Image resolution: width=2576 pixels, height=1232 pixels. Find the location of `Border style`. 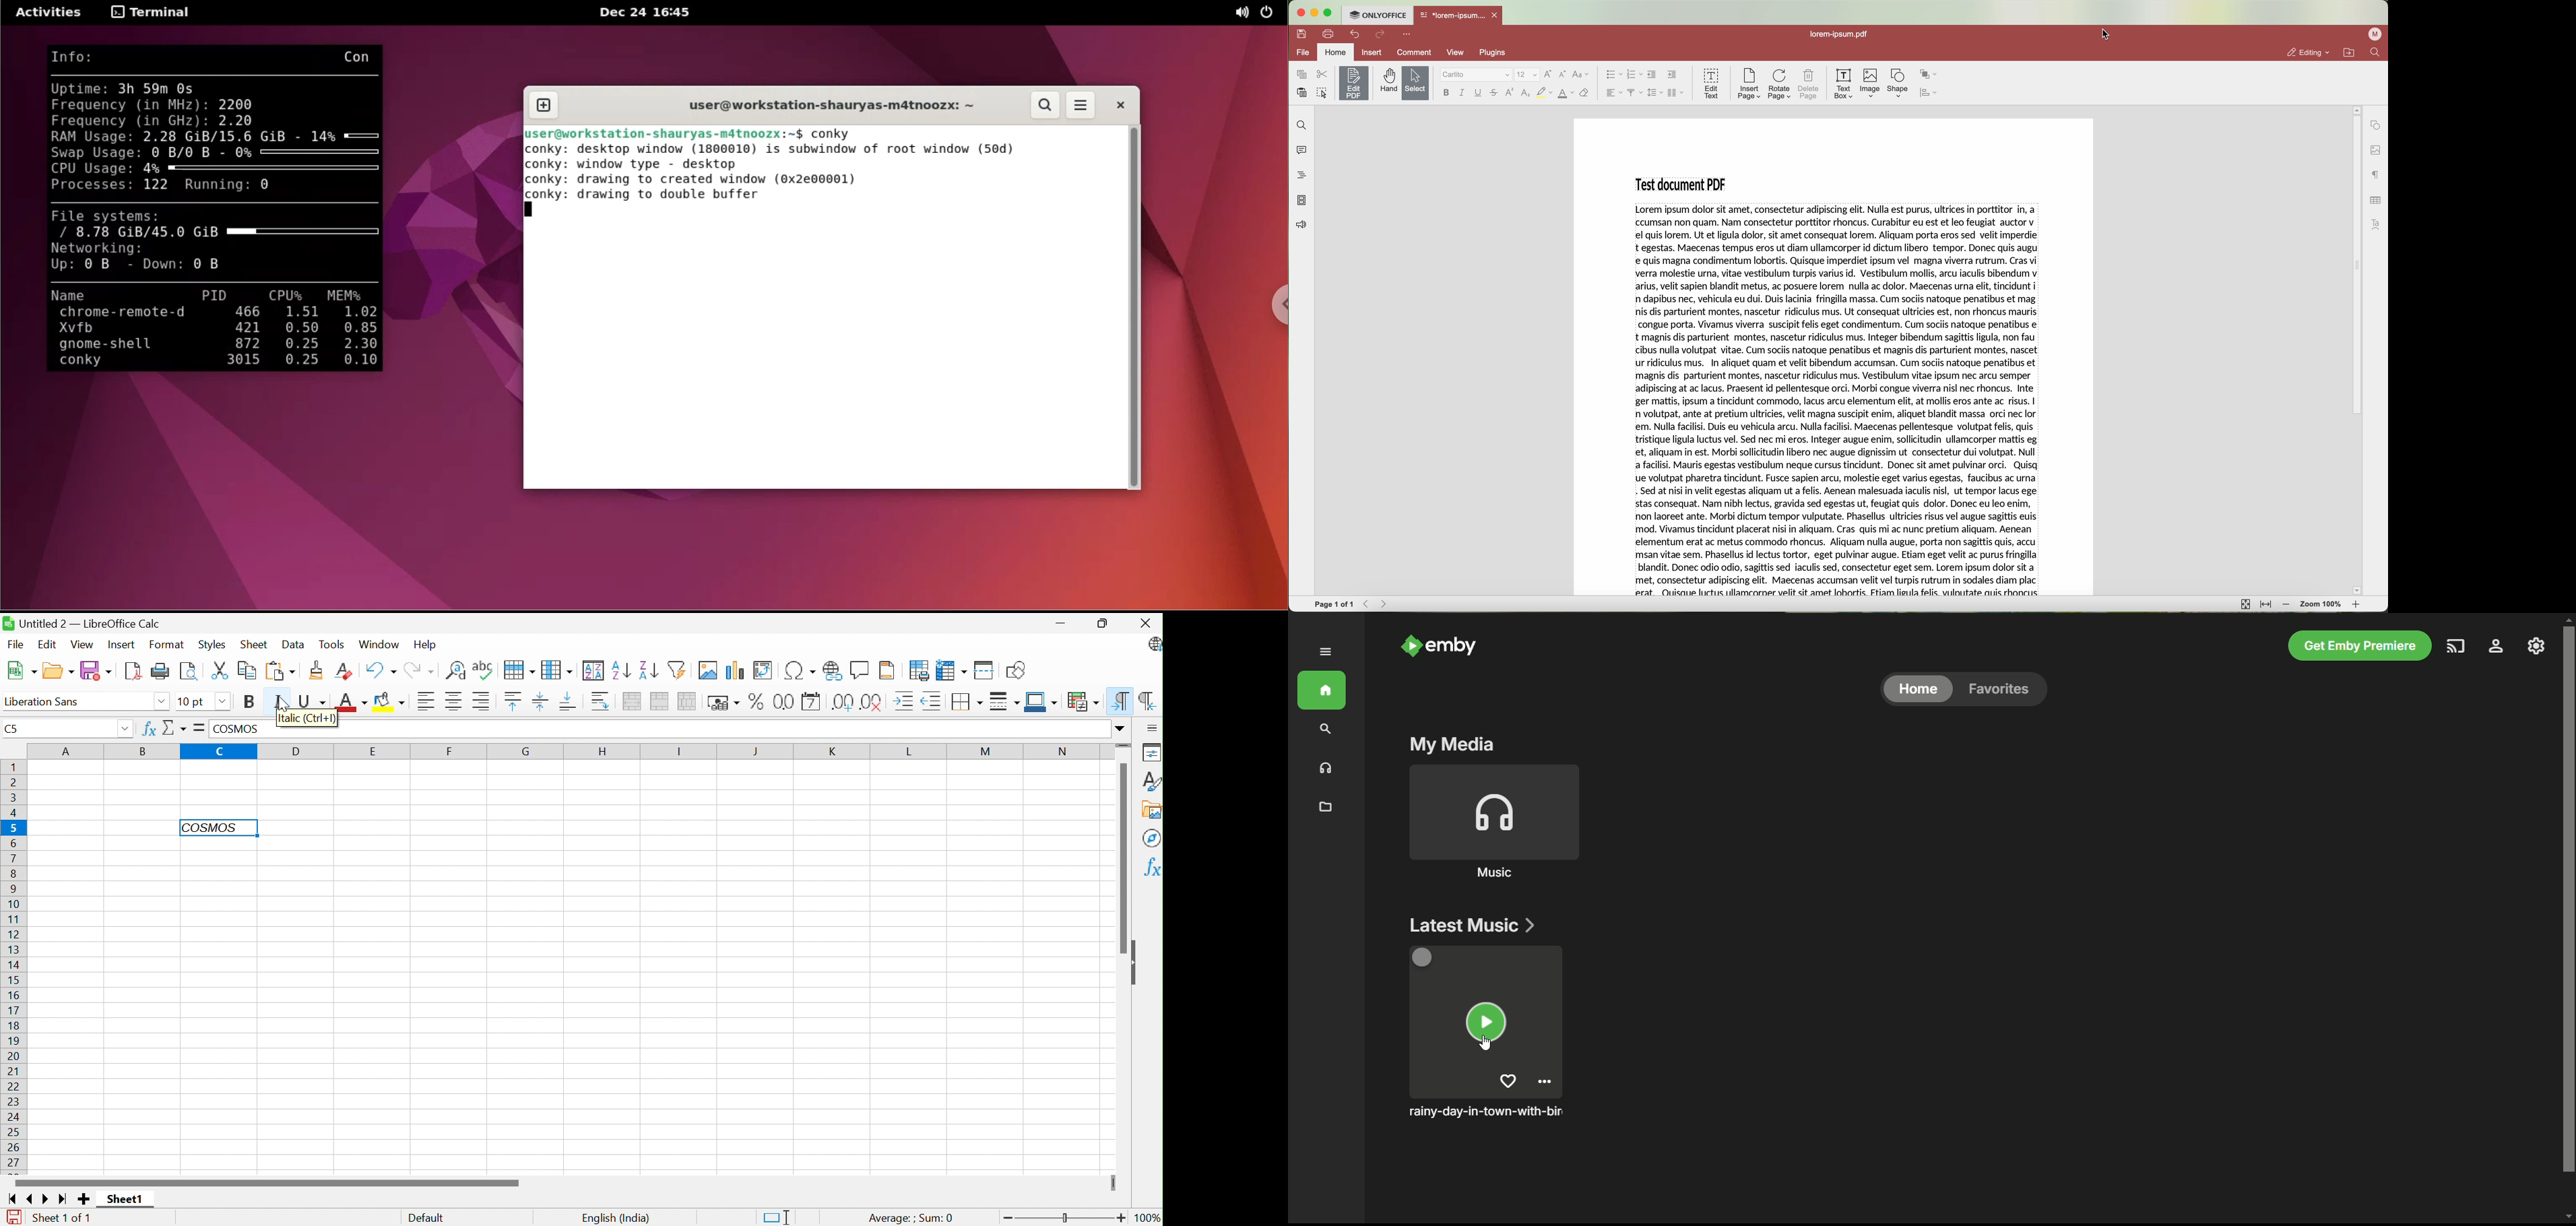

Border style is located at coordinates (1003, 701).